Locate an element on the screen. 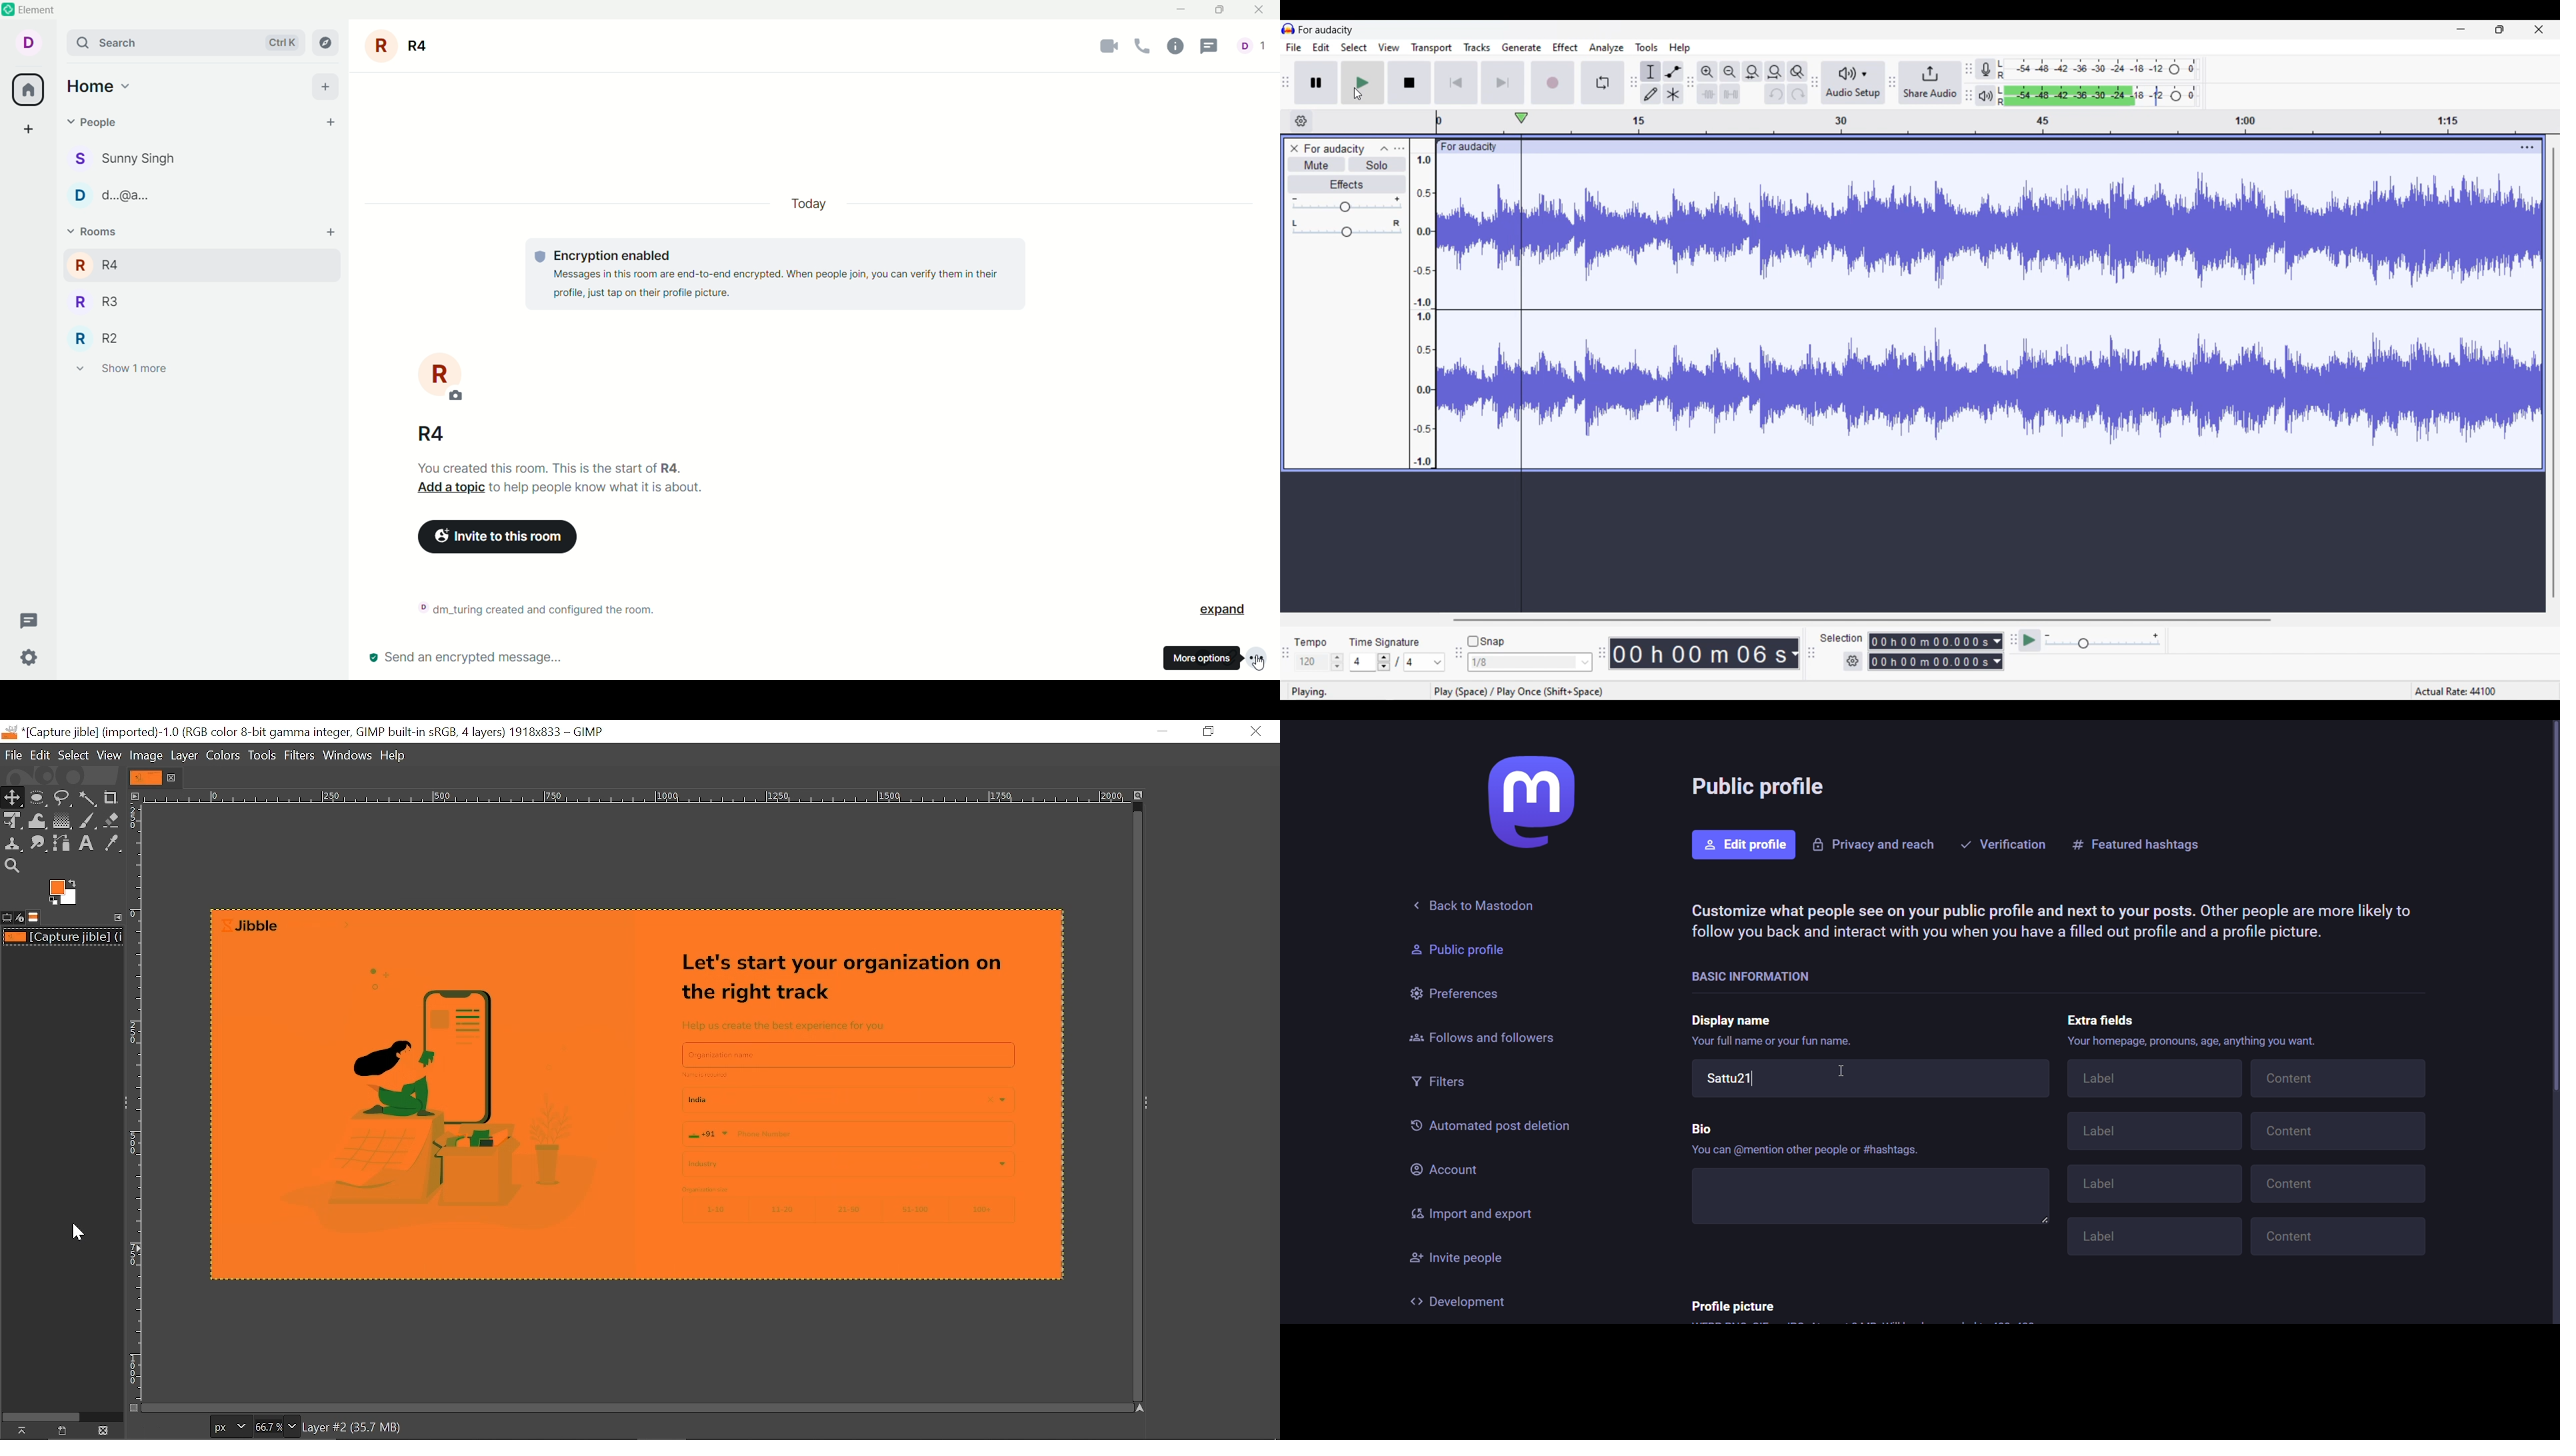 This screenshot has height=1456, width=2576. Content  is located at coordinates (2337, 1185).